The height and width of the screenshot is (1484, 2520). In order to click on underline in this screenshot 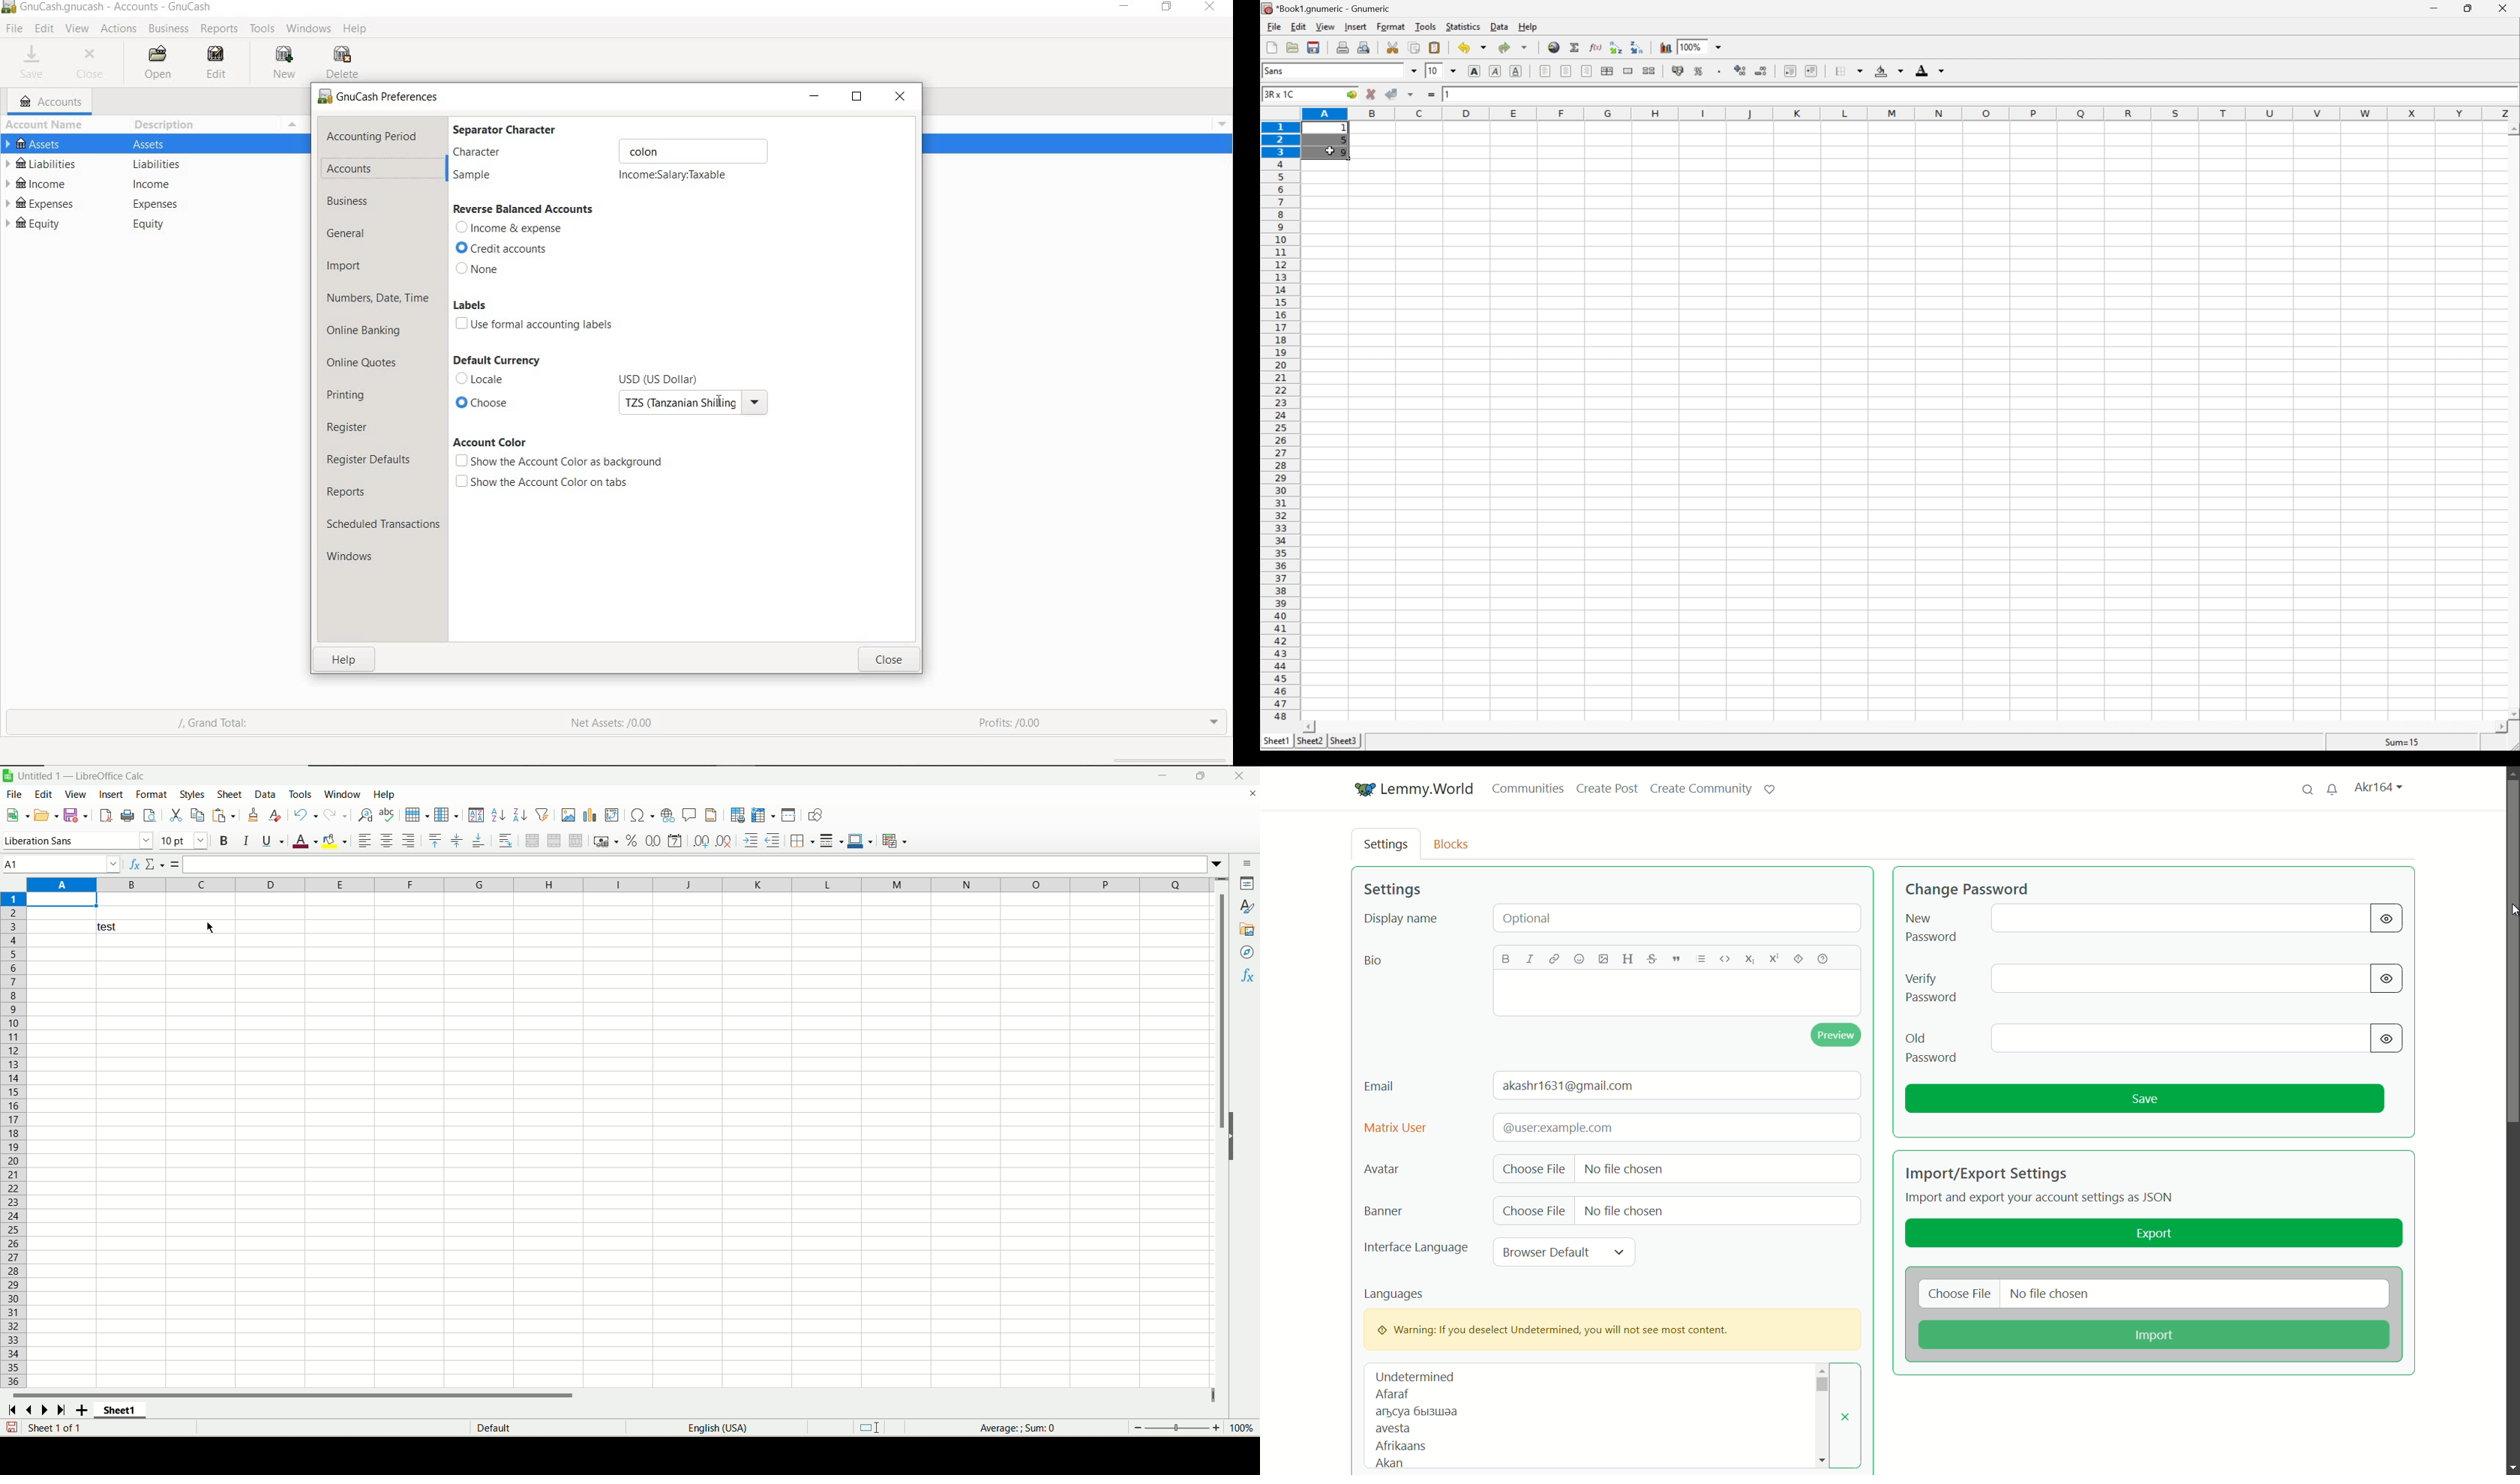, I will do `click(273, 841)`.